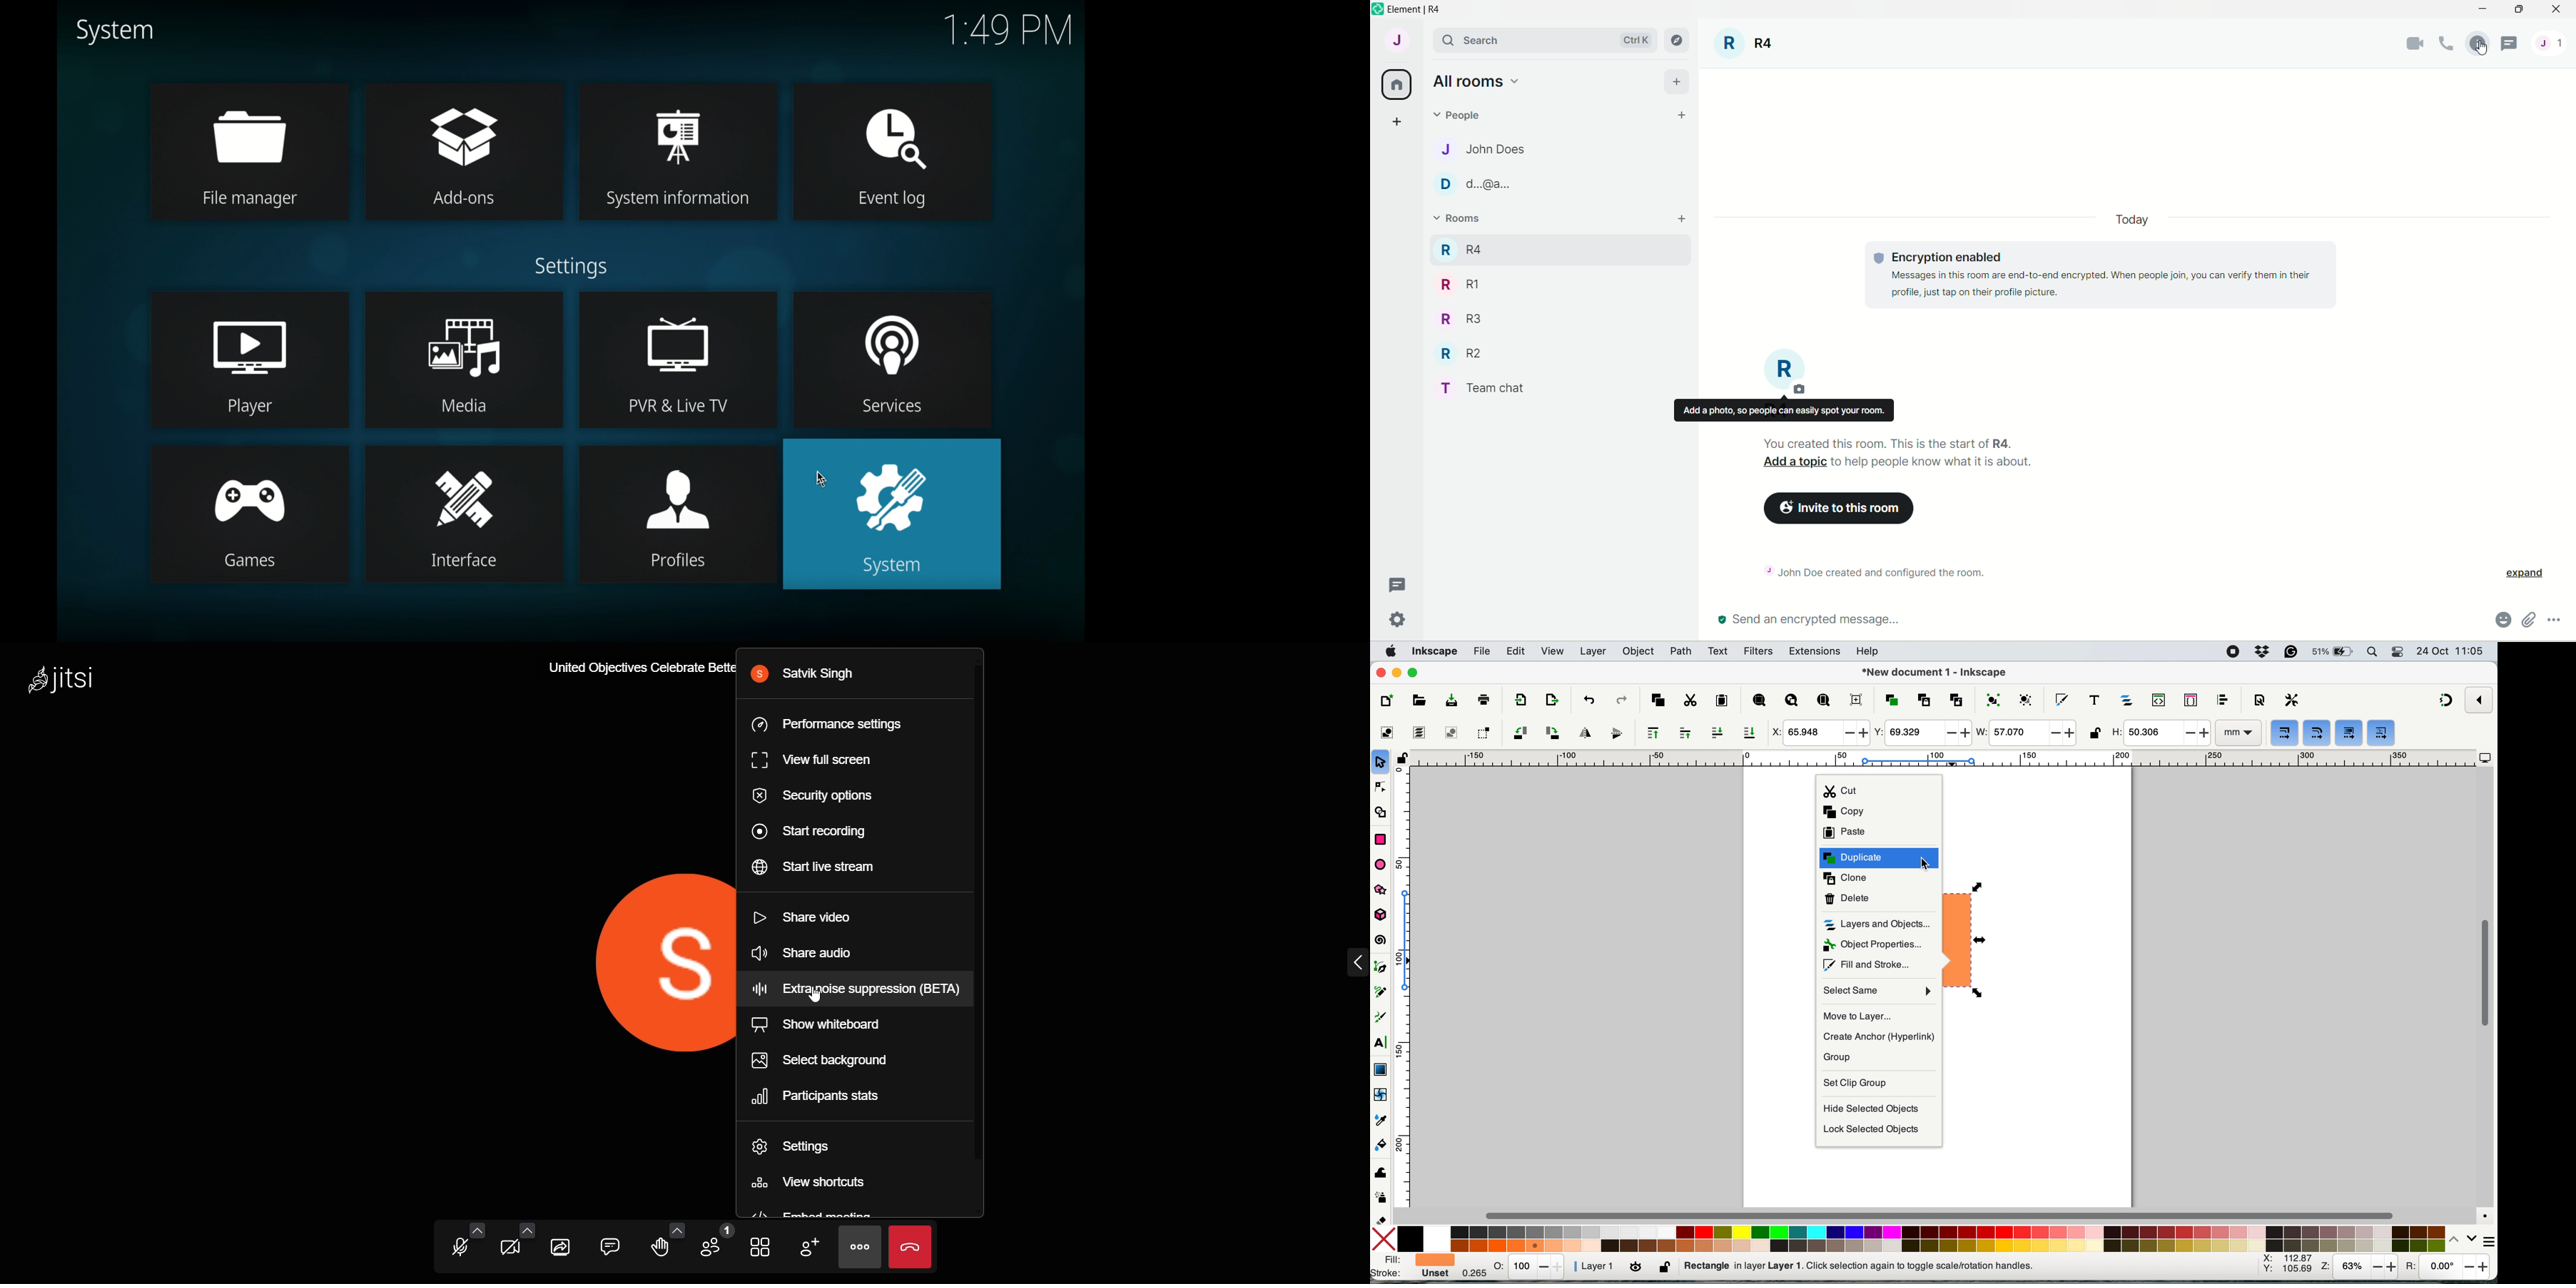 Image resolution: width=2576 pixels, height=1288 pixels. Describe the element at coordinates (1400, 622) in the screenshot. I see `settings` at that location.